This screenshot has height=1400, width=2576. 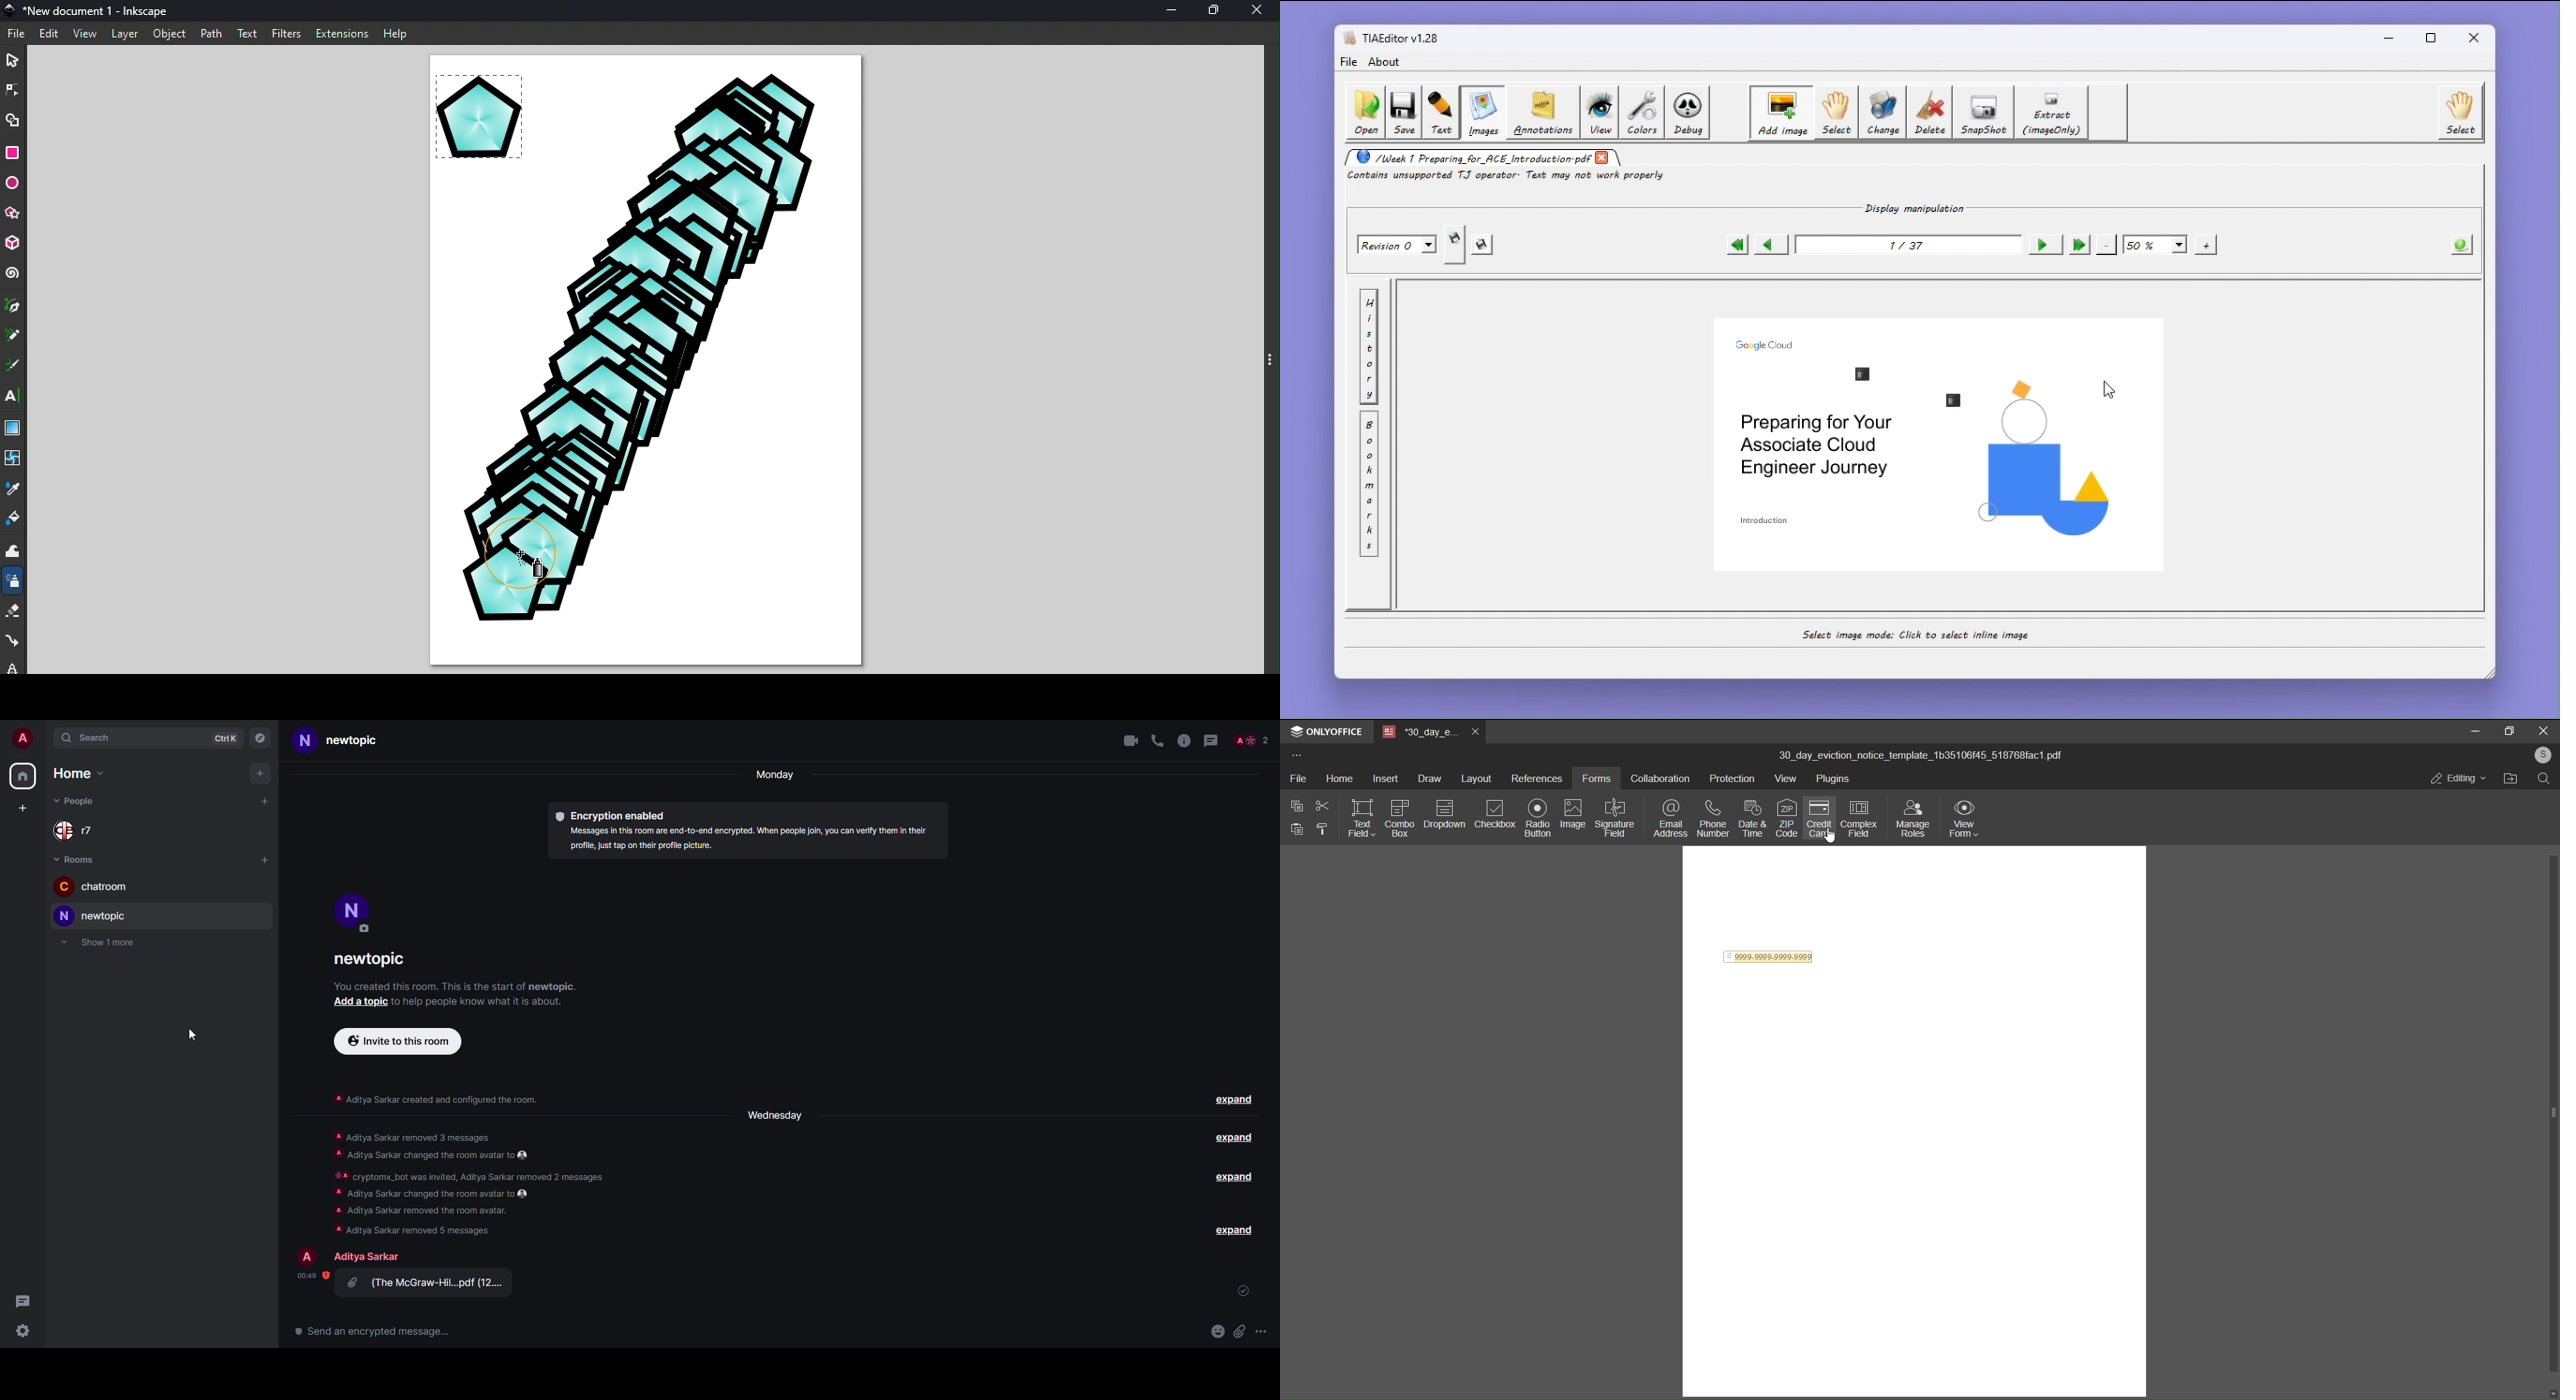 What do you see at coordinates (1967, 819) in the screenshot?
I see `view form` at bounding box center [1967, 819].